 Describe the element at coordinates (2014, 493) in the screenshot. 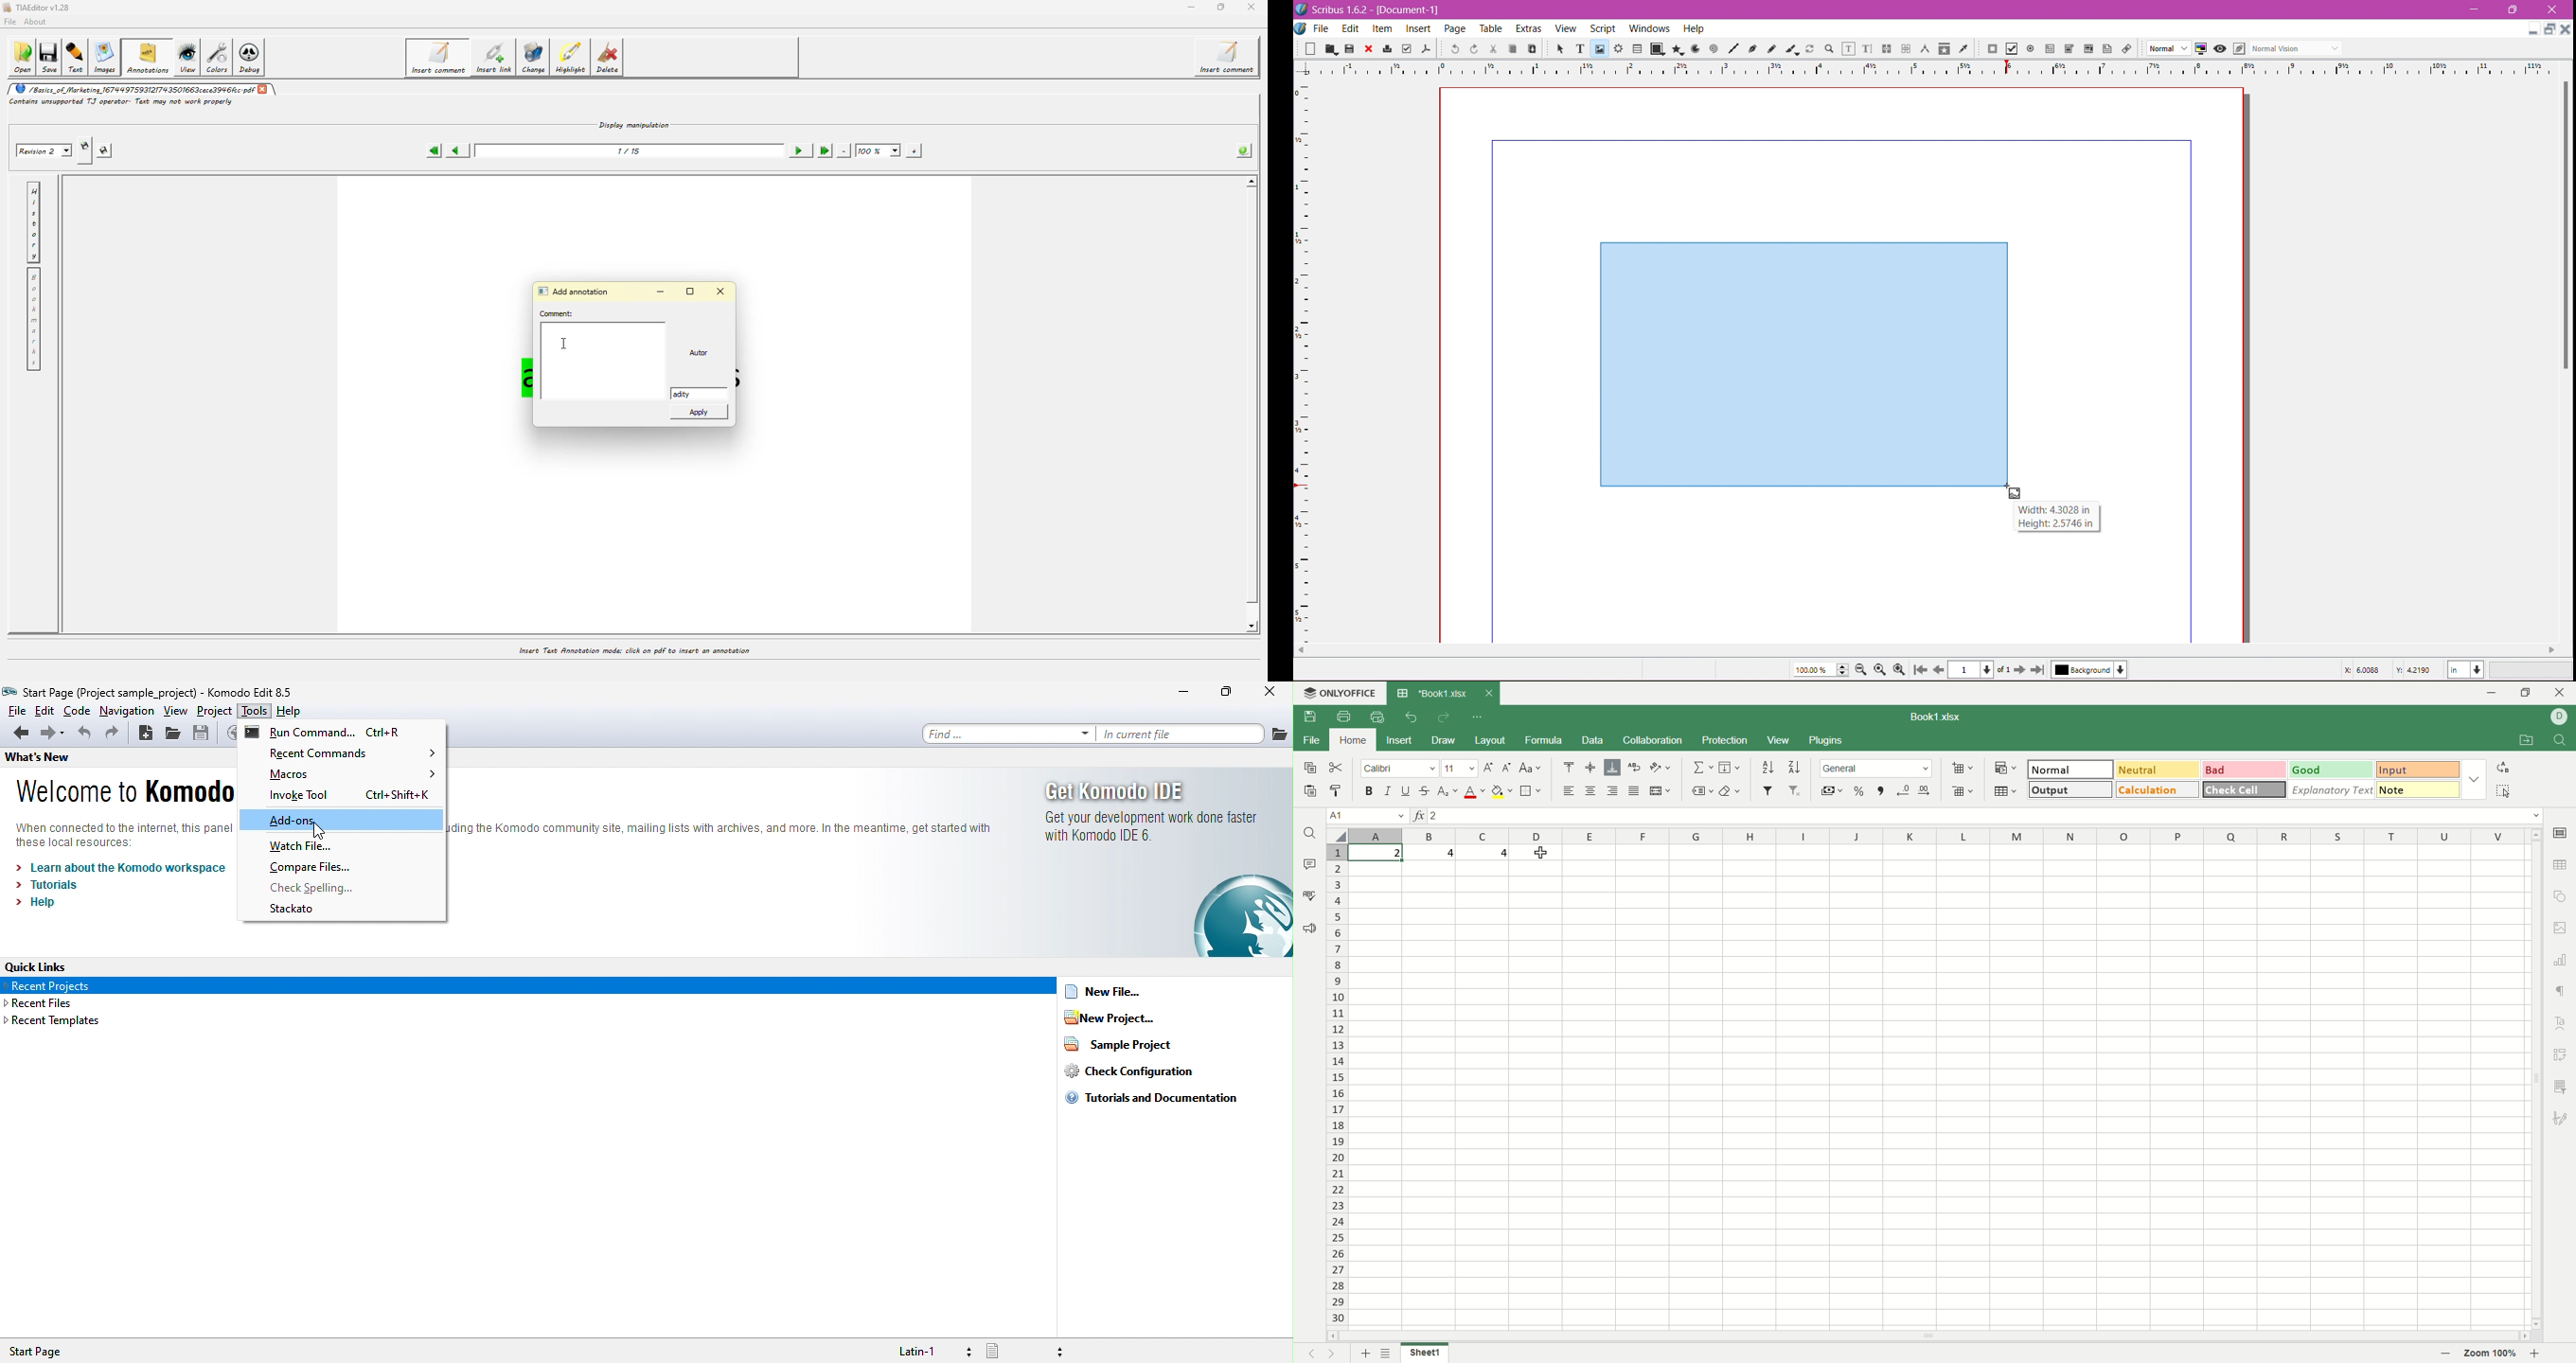

I see `Cursor` at that location.